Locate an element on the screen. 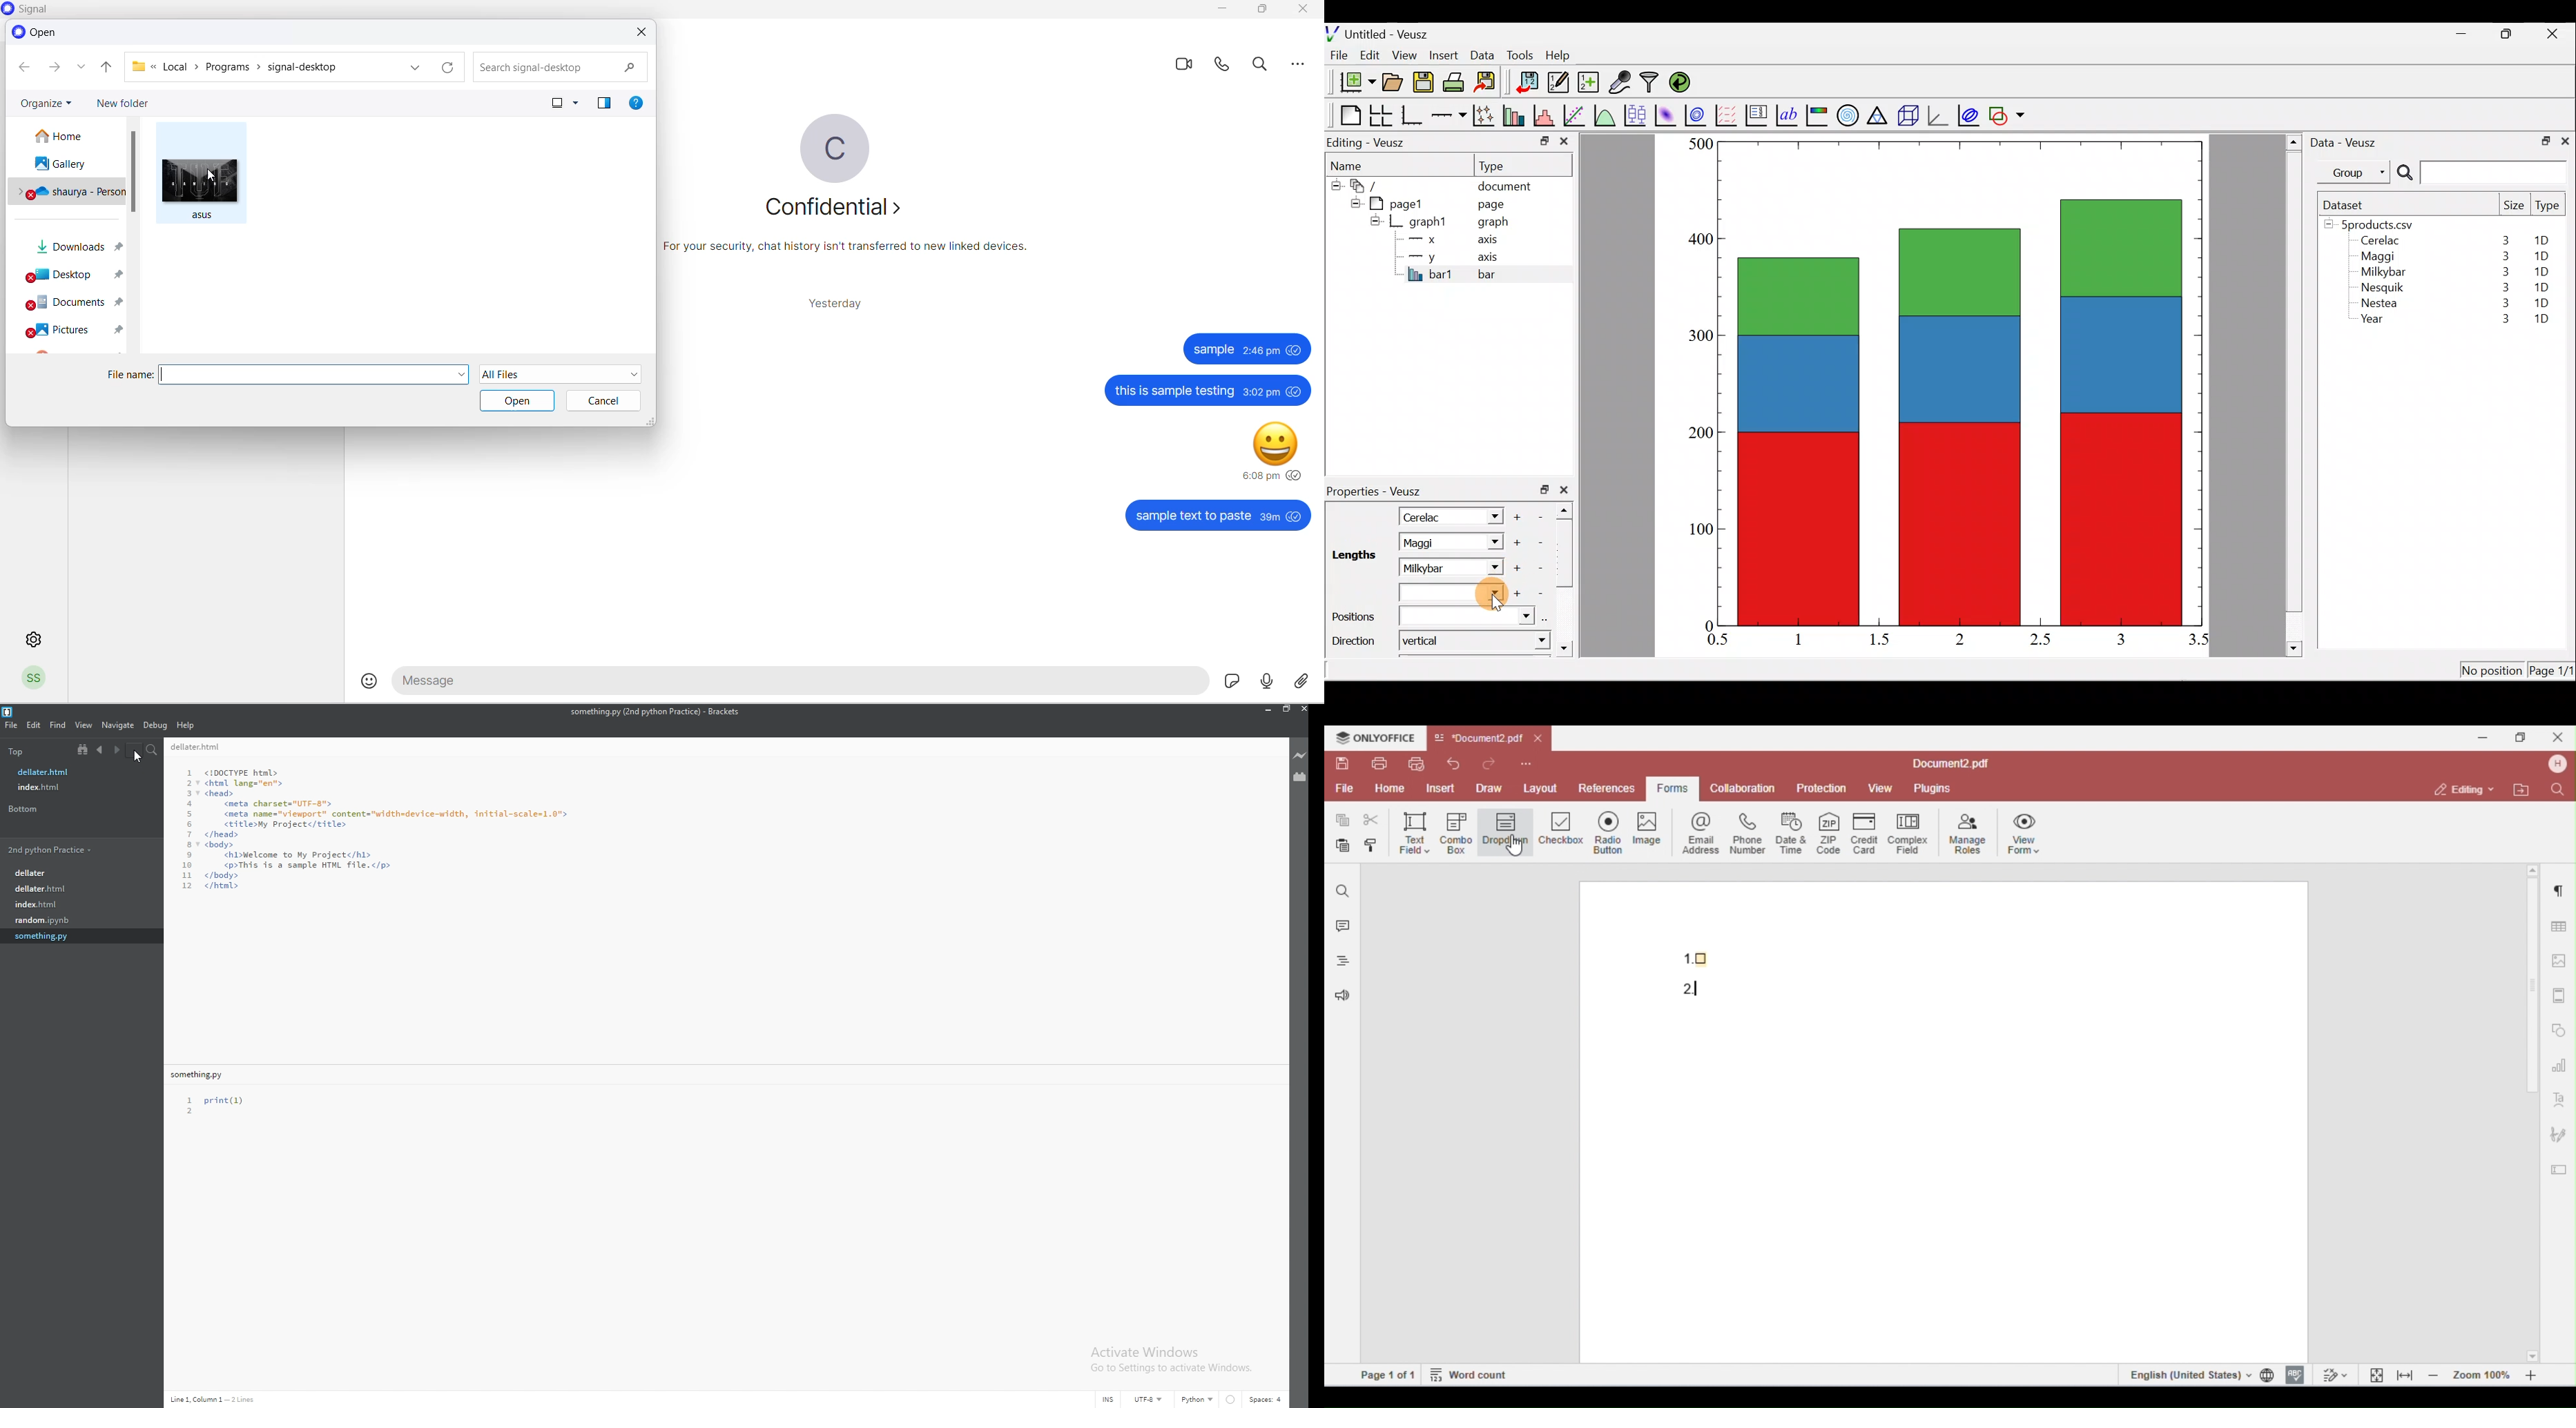  3d scene is located at coordinates (1907, 115).